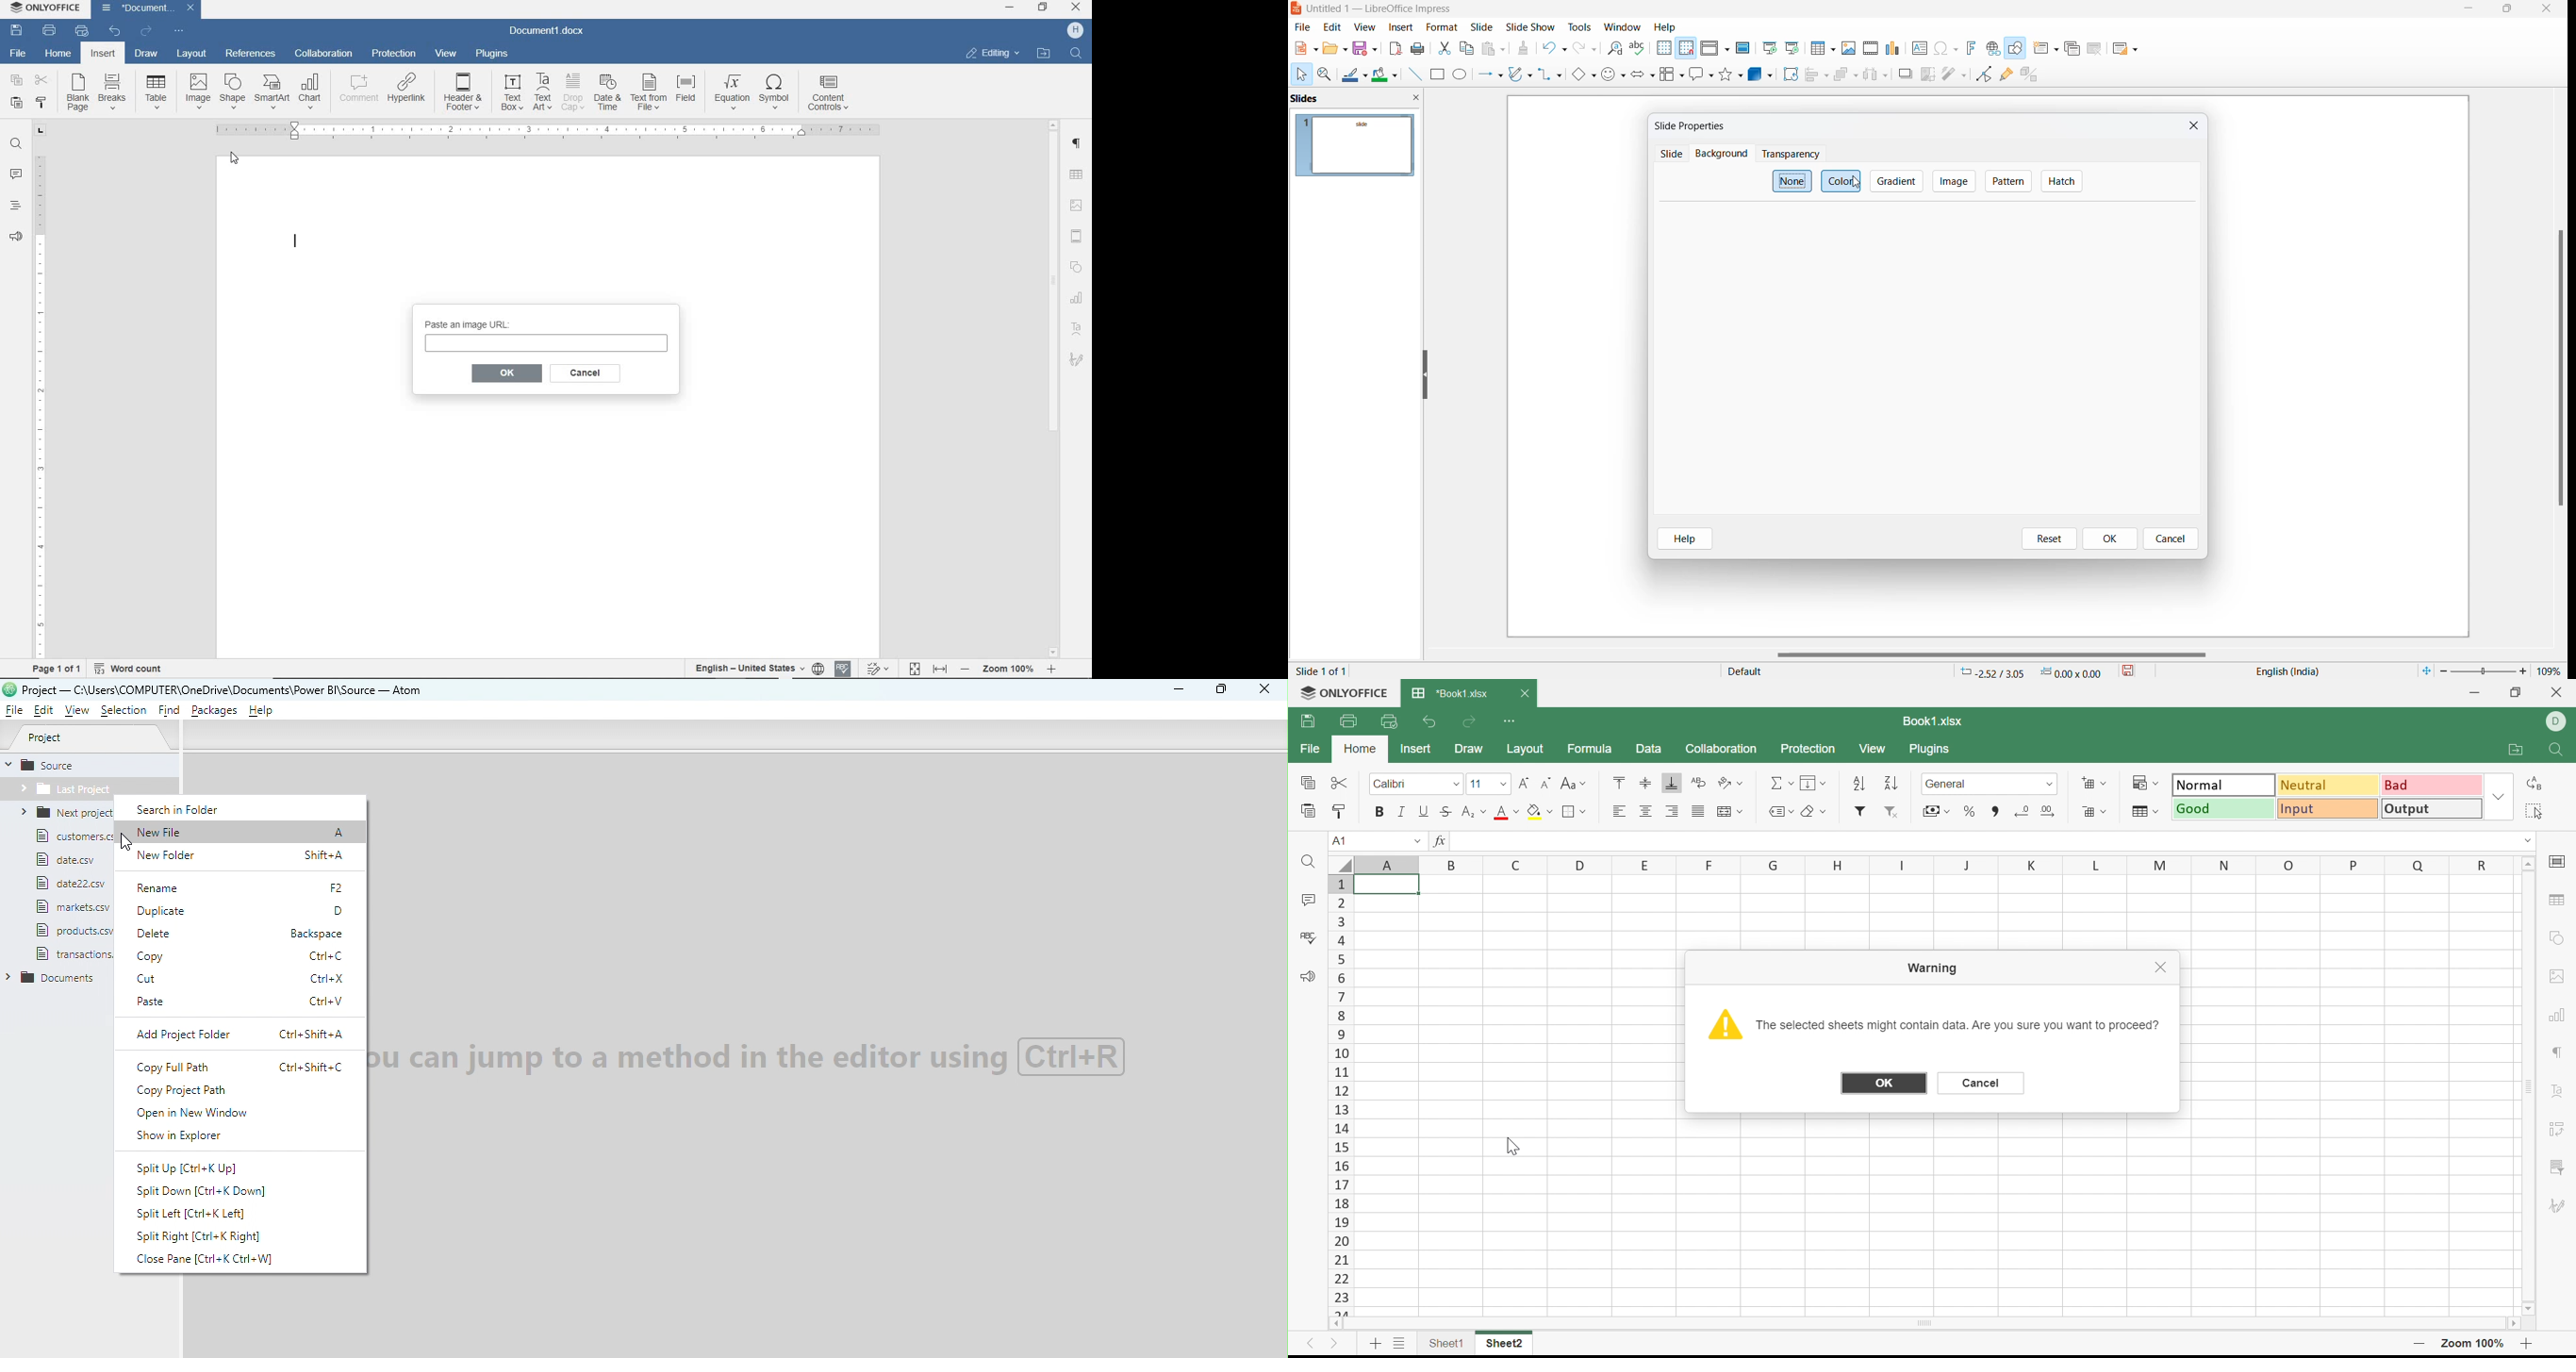 The width and height of the screenshot is (2576, 1372). What do you see at coordinates (1878, 75) in the screenshot?
I see `object distribution` at bounding box center [1878, 75].